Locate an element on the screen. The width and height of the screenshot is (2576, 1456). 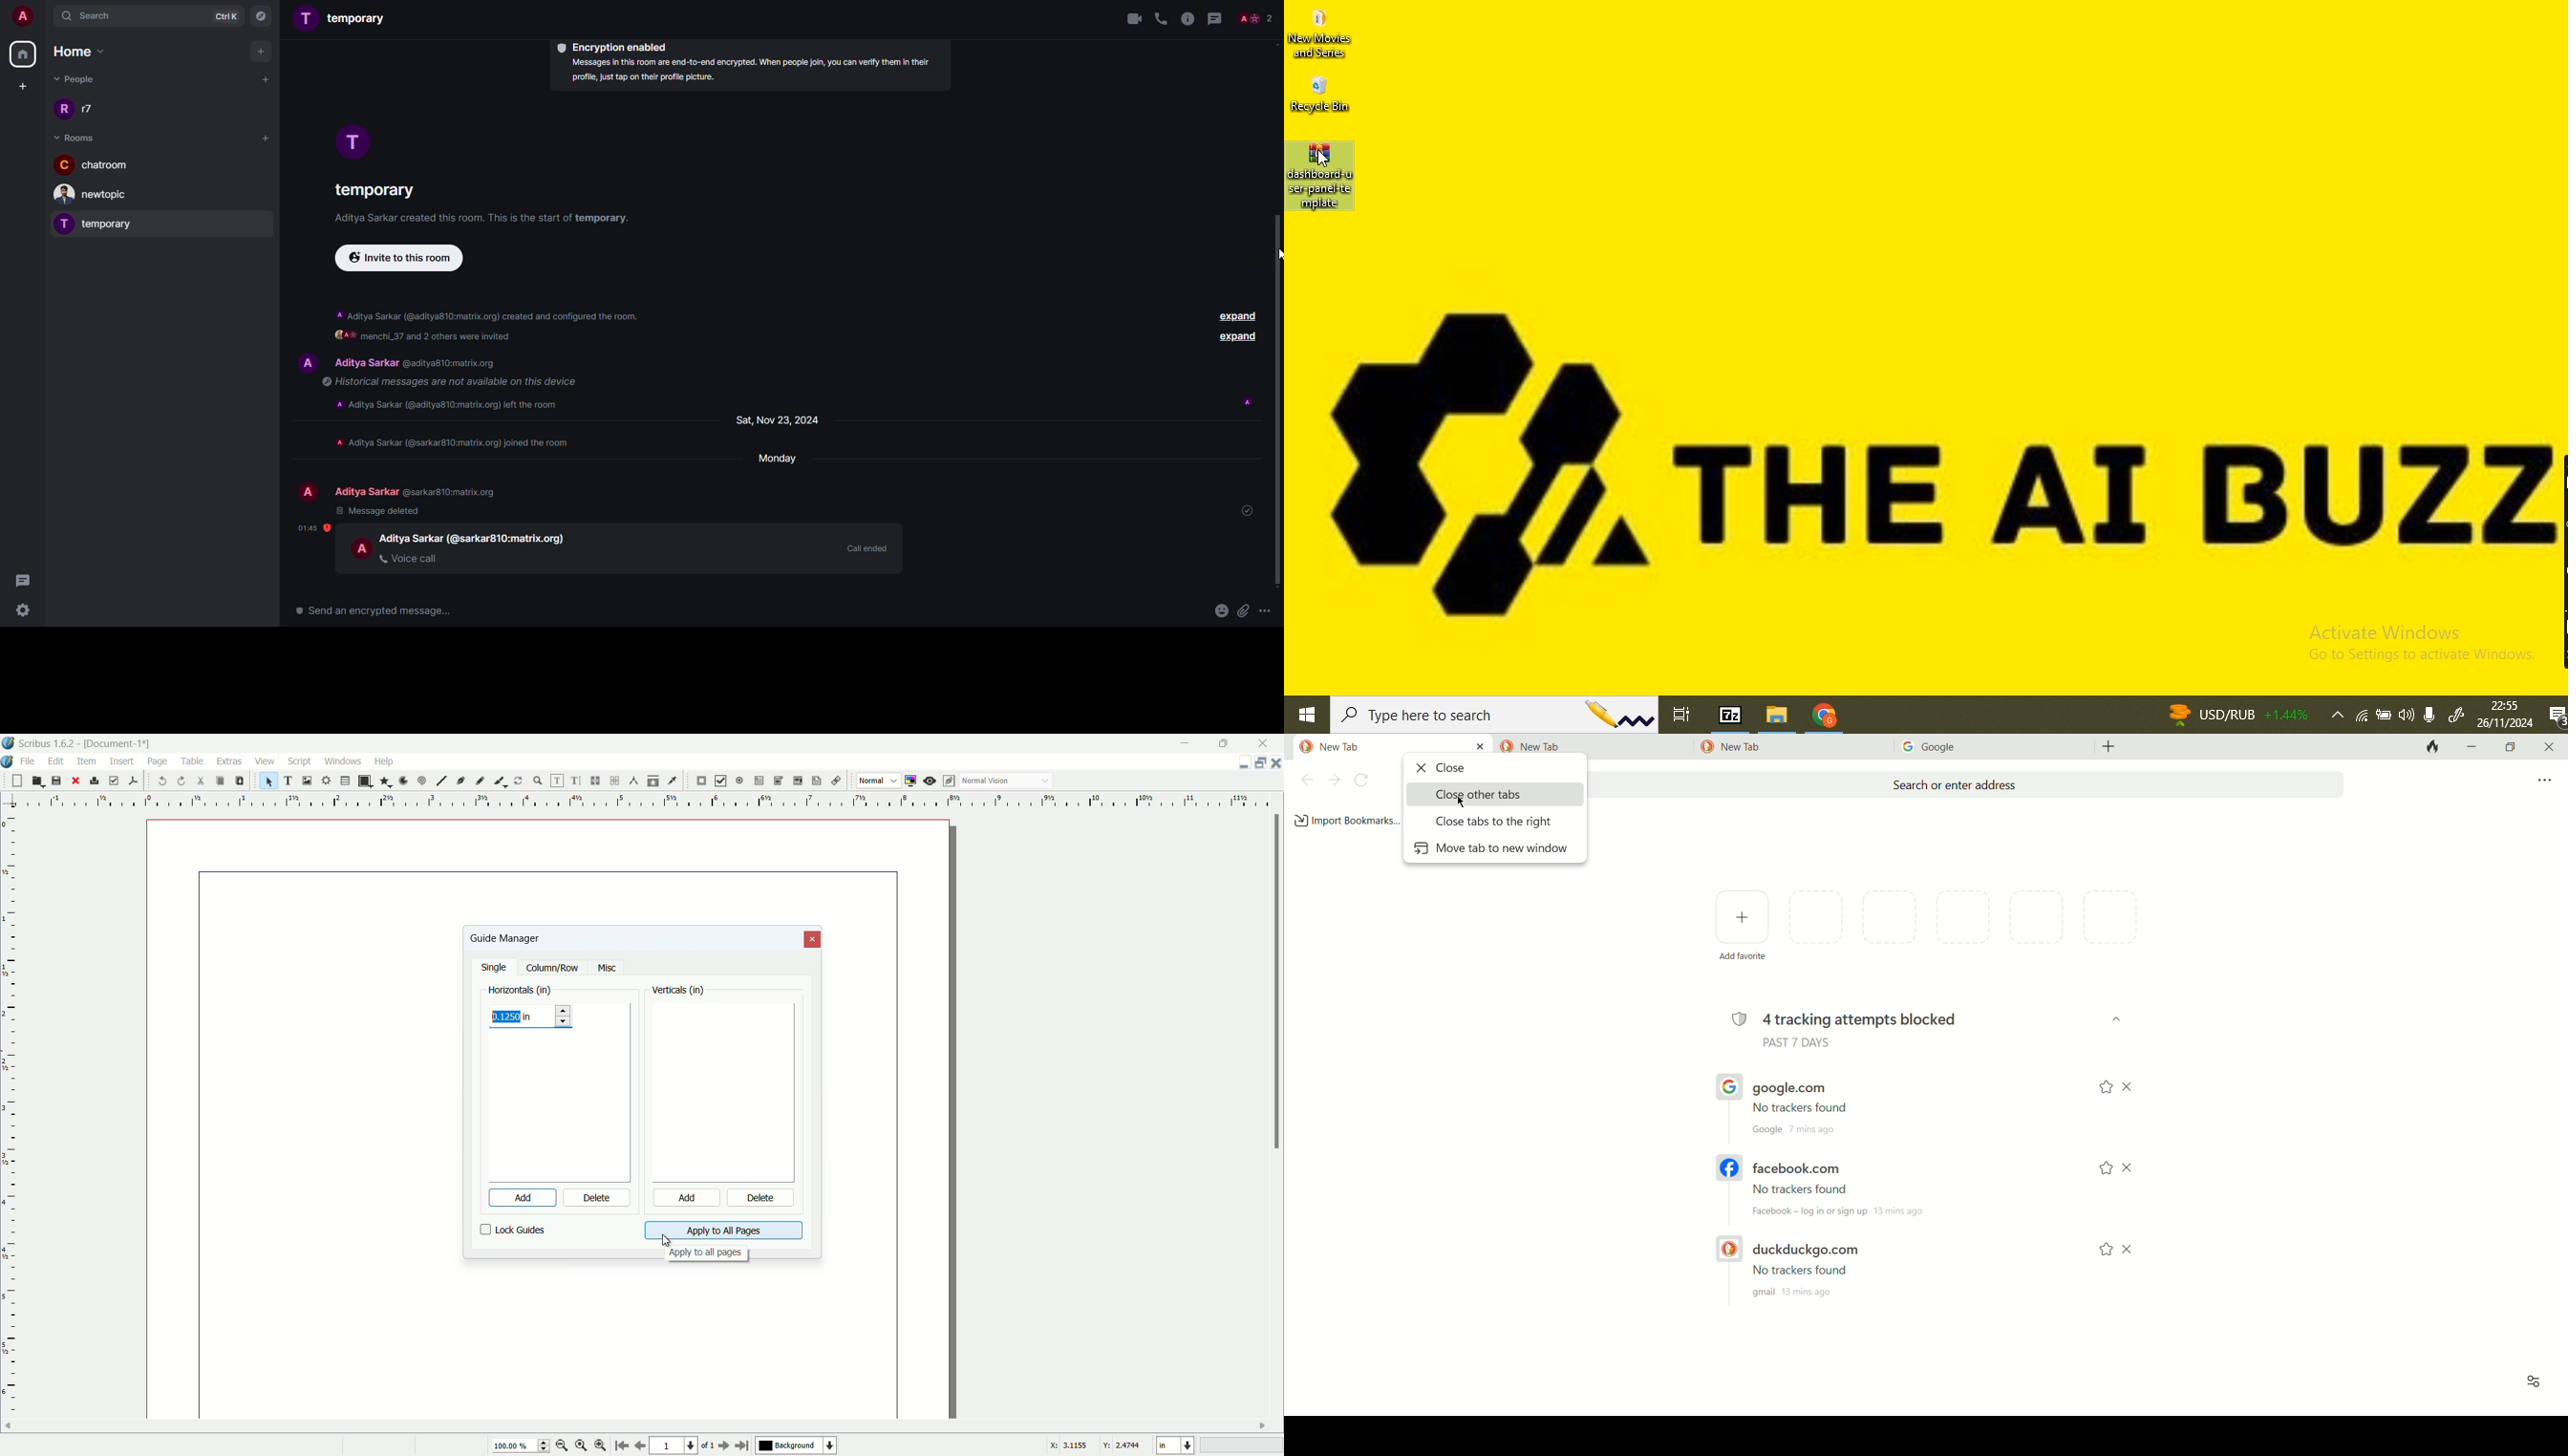
save as pdf is located at coordinates (133, 779).